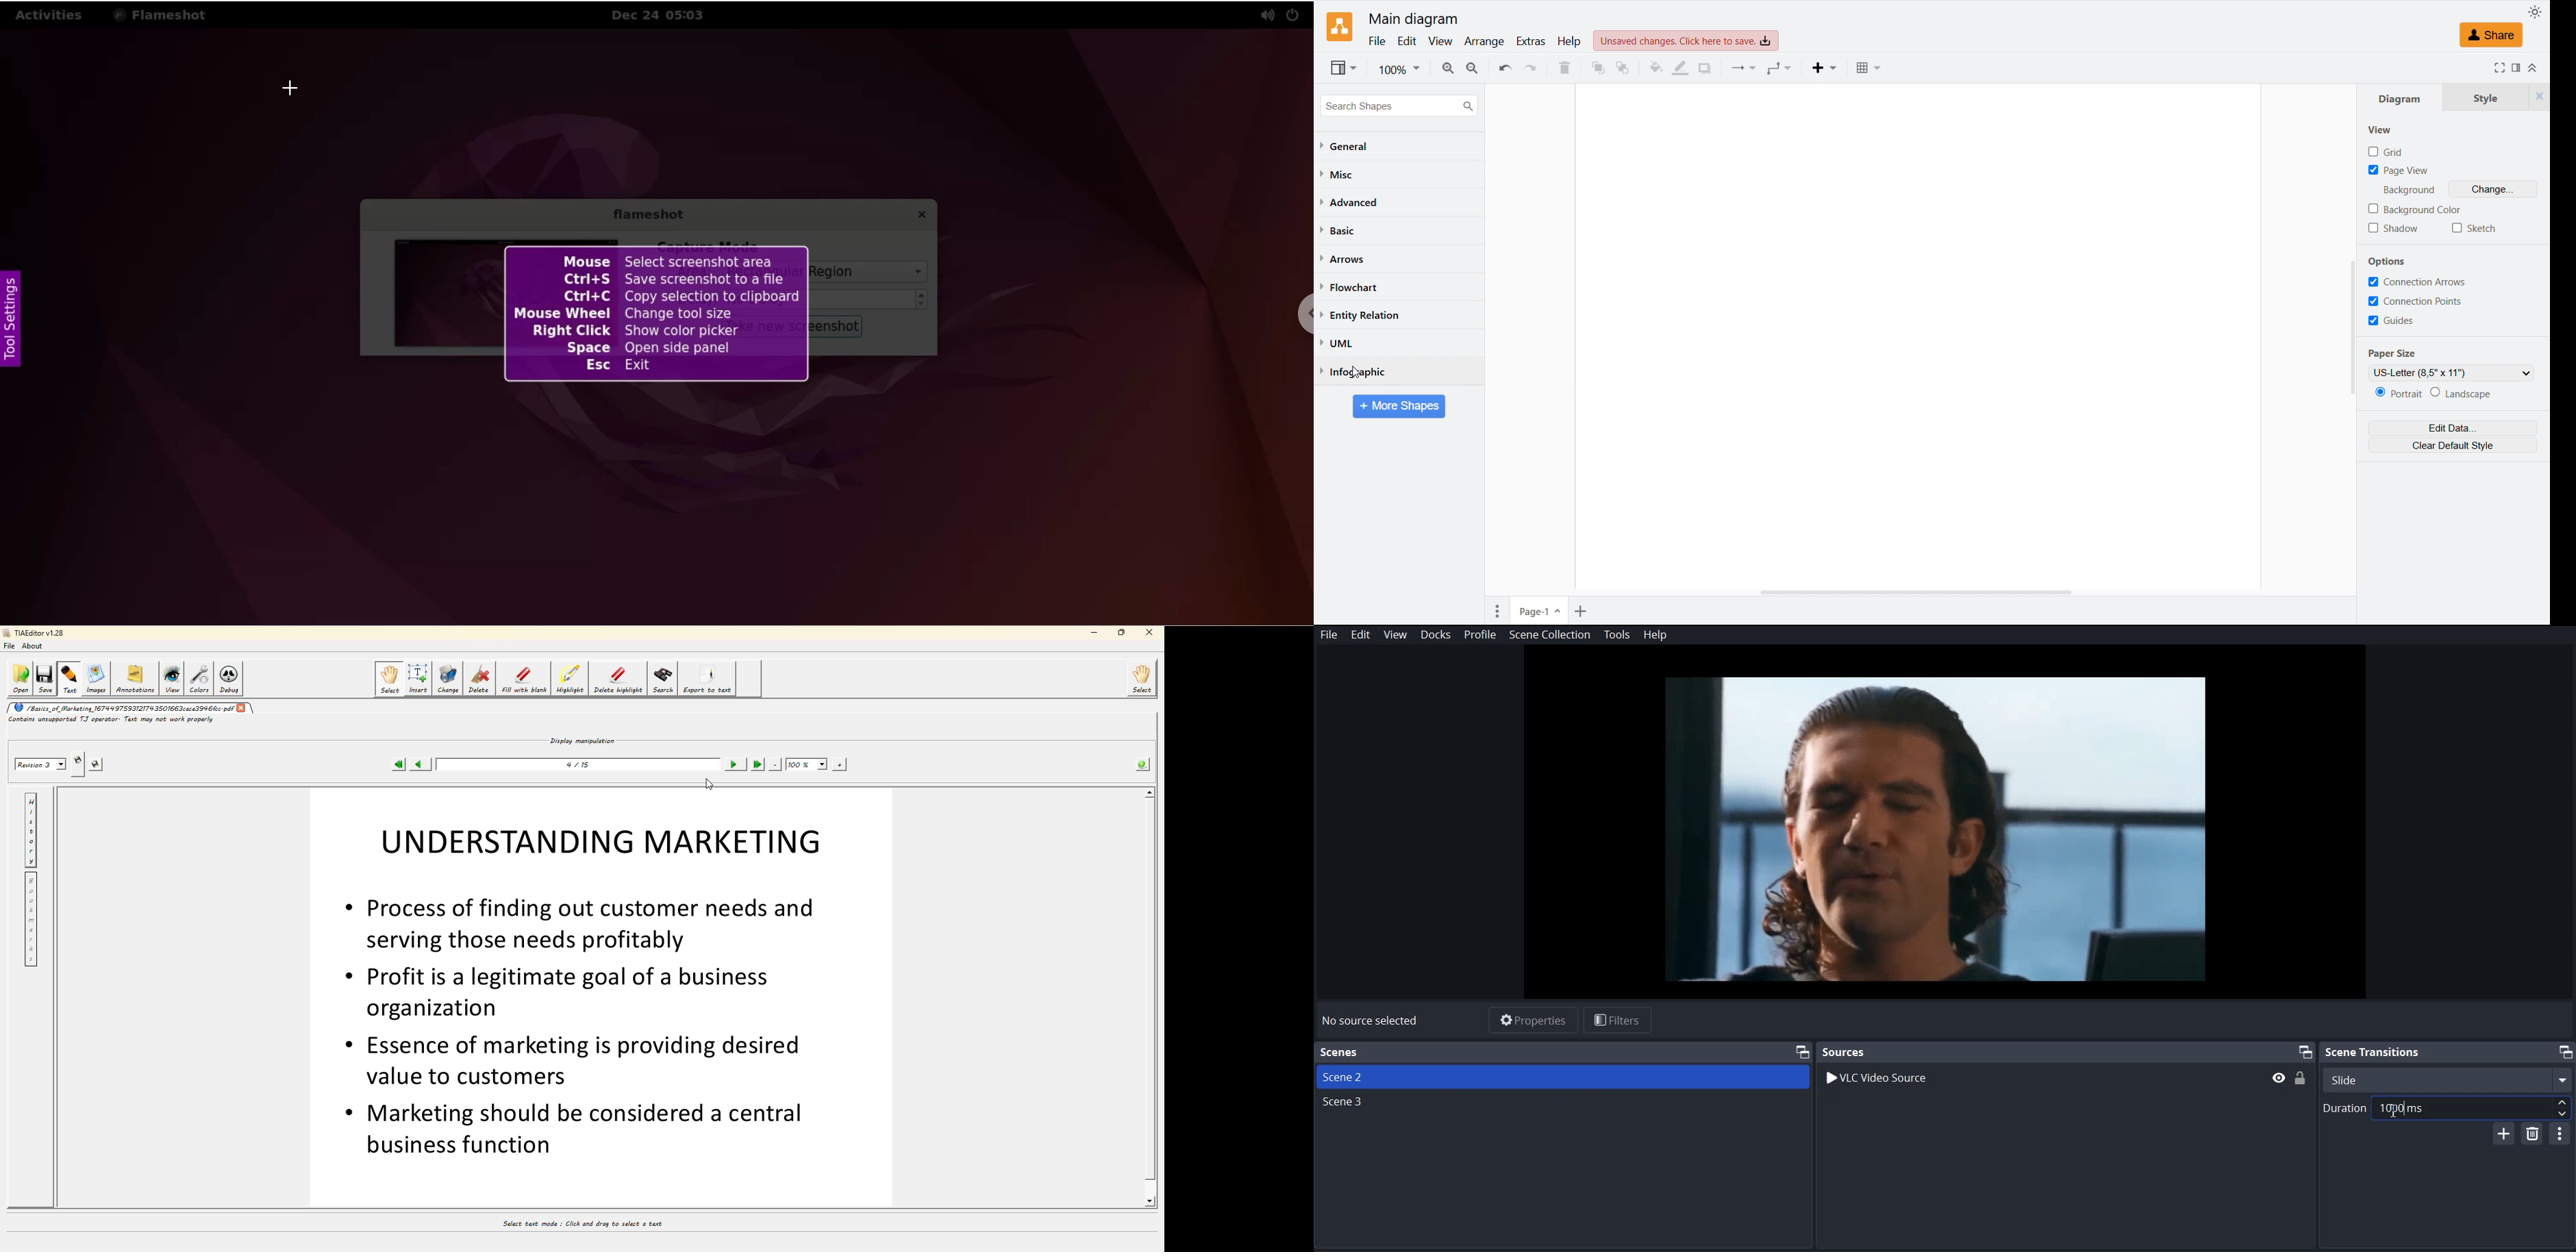 This screenshot has height=1260, width=2576. Describe the element at coordinates (2539, 97) in the screenshot. I see `Close tabs ` at that location.